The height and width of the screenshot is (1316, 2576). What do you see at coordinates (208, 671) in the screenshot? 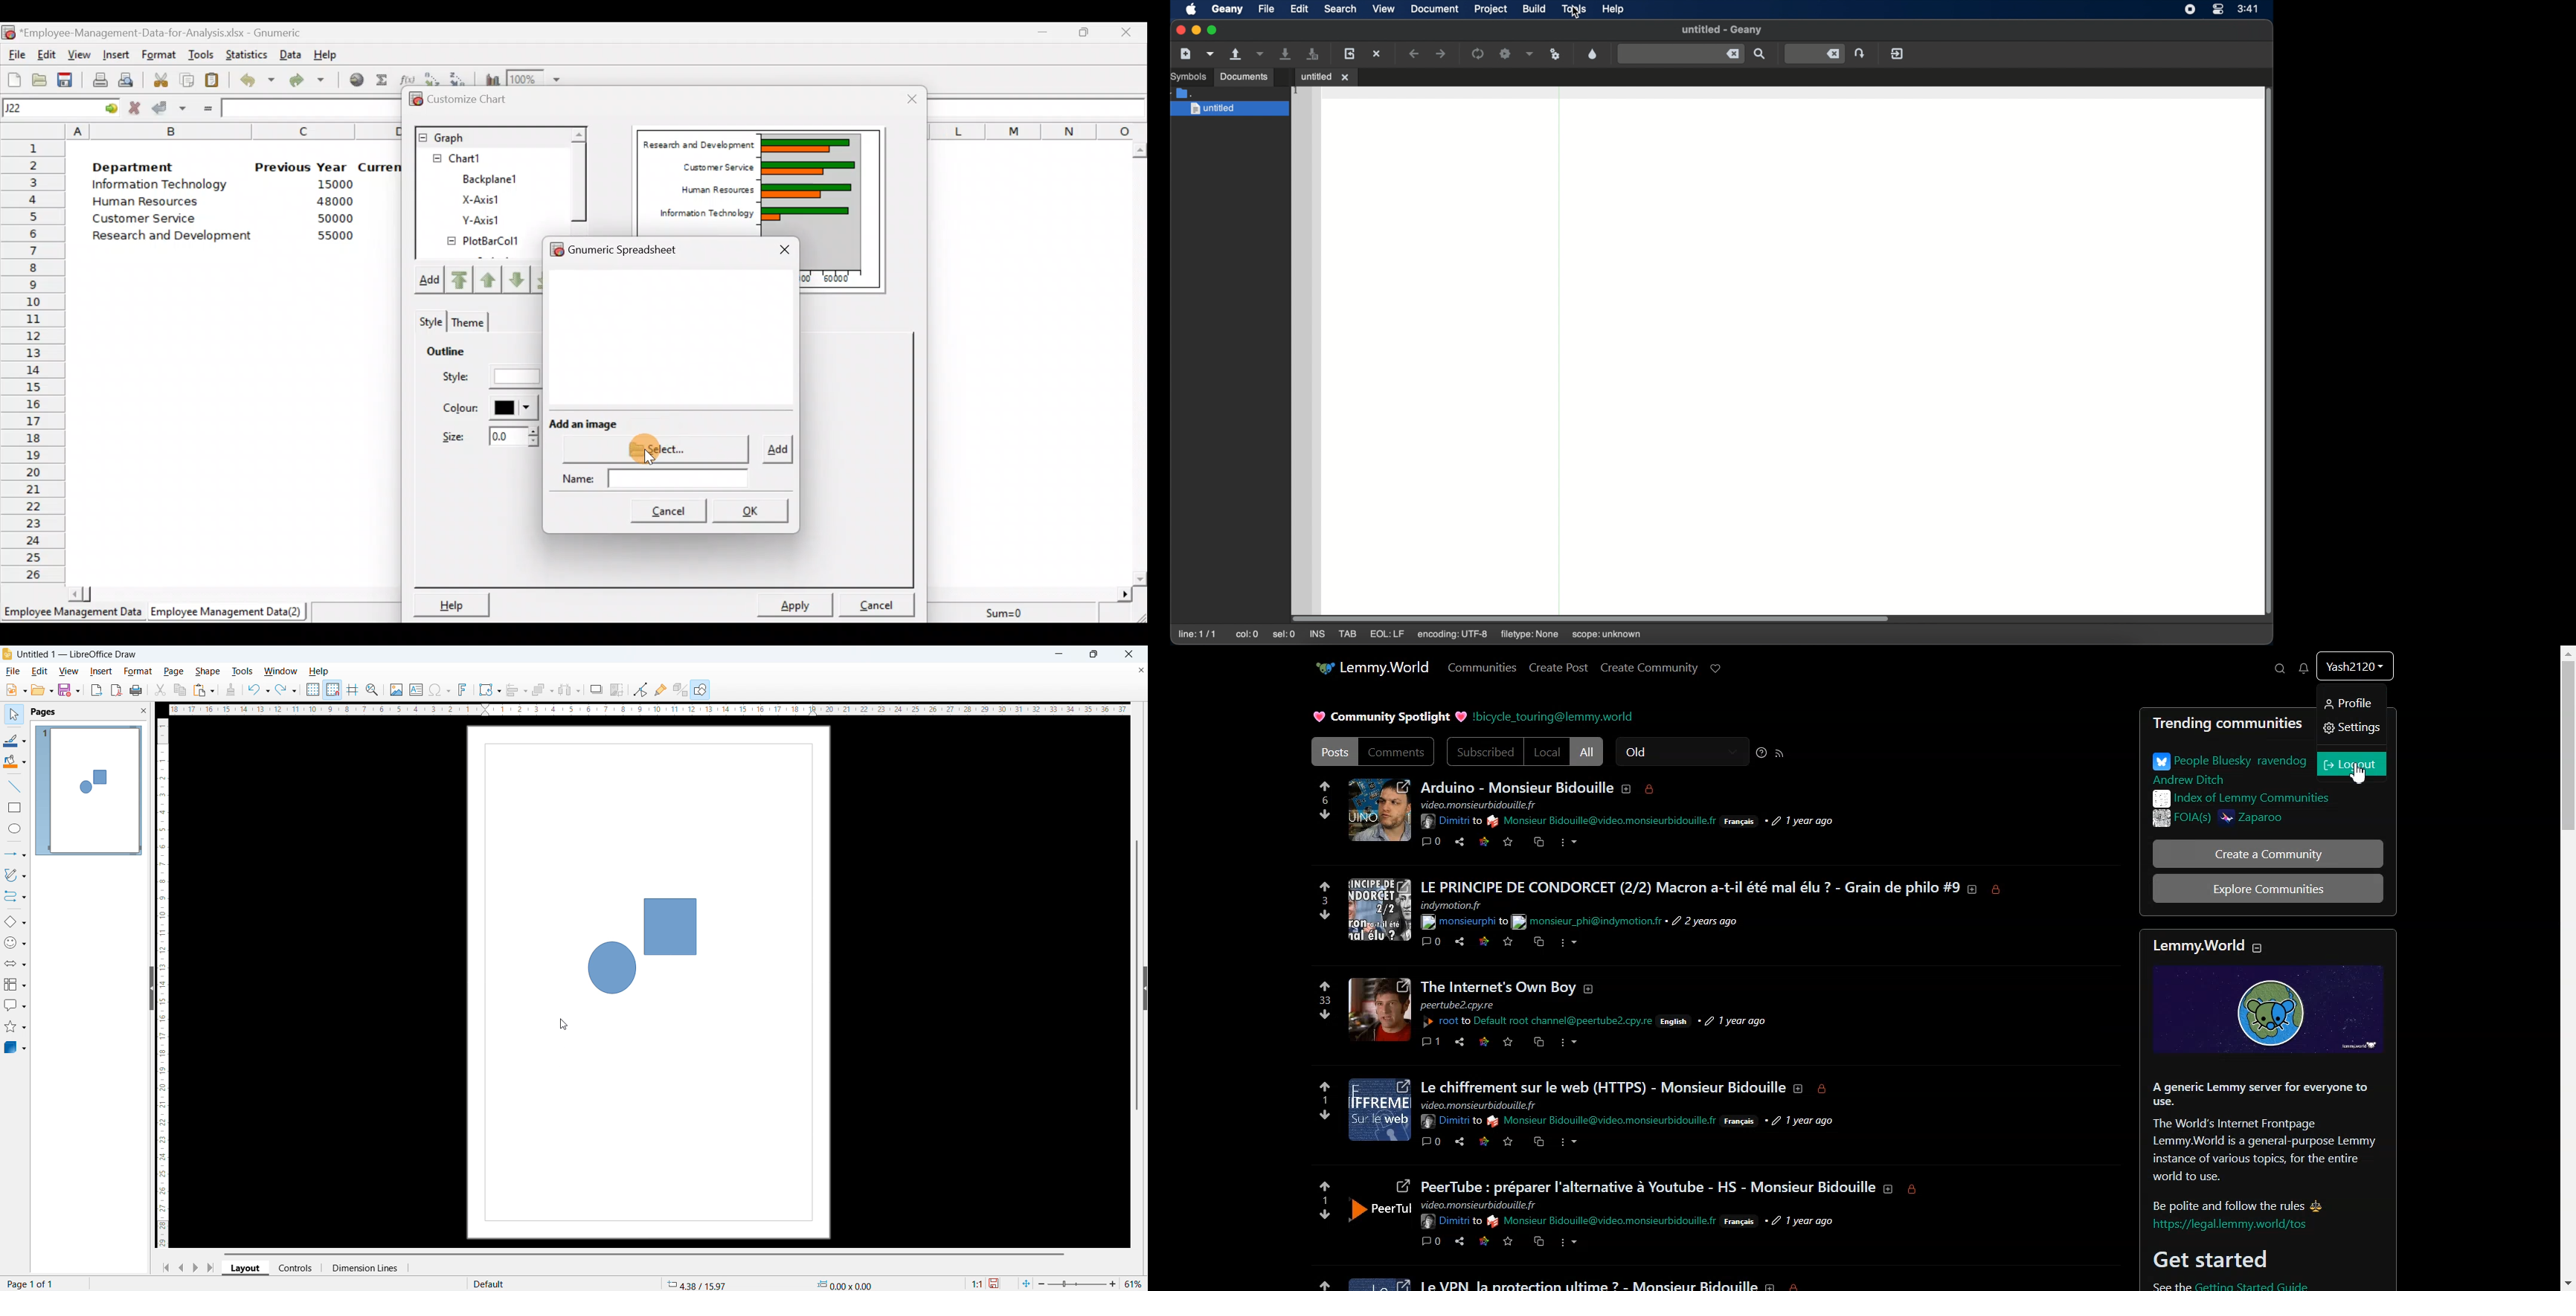
I see `shape` at bounding box center [208, 671].